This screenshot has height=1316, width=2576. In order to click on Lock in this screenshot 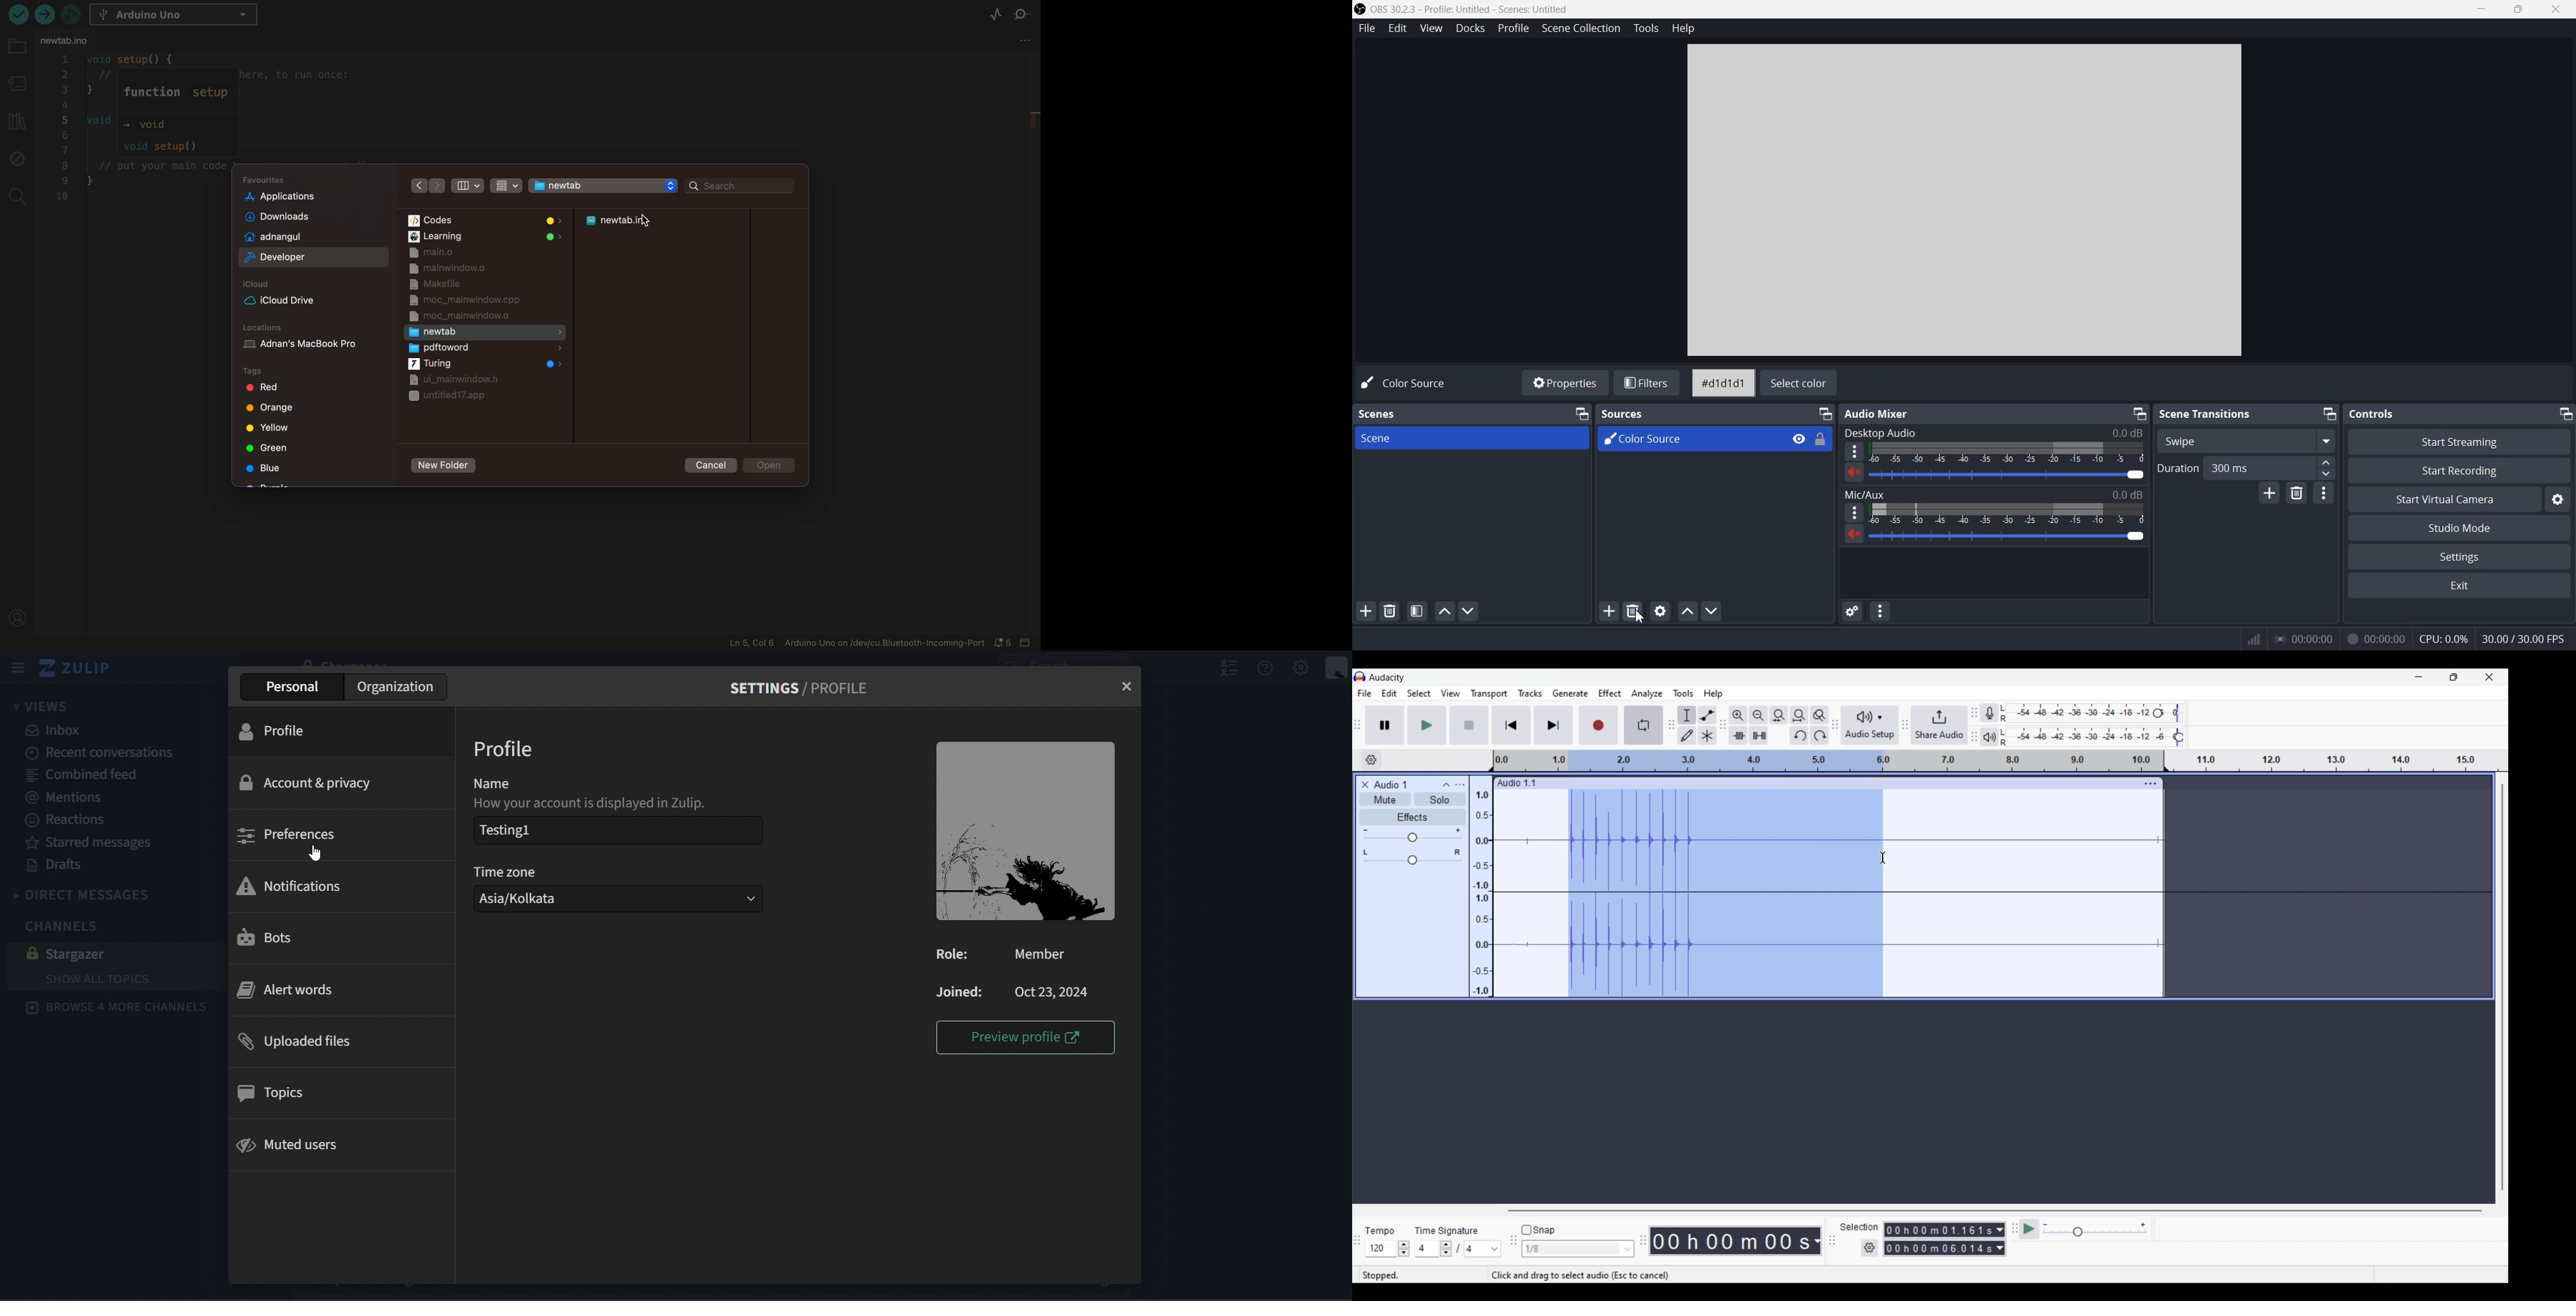, I will do `click(1822, 439)`.